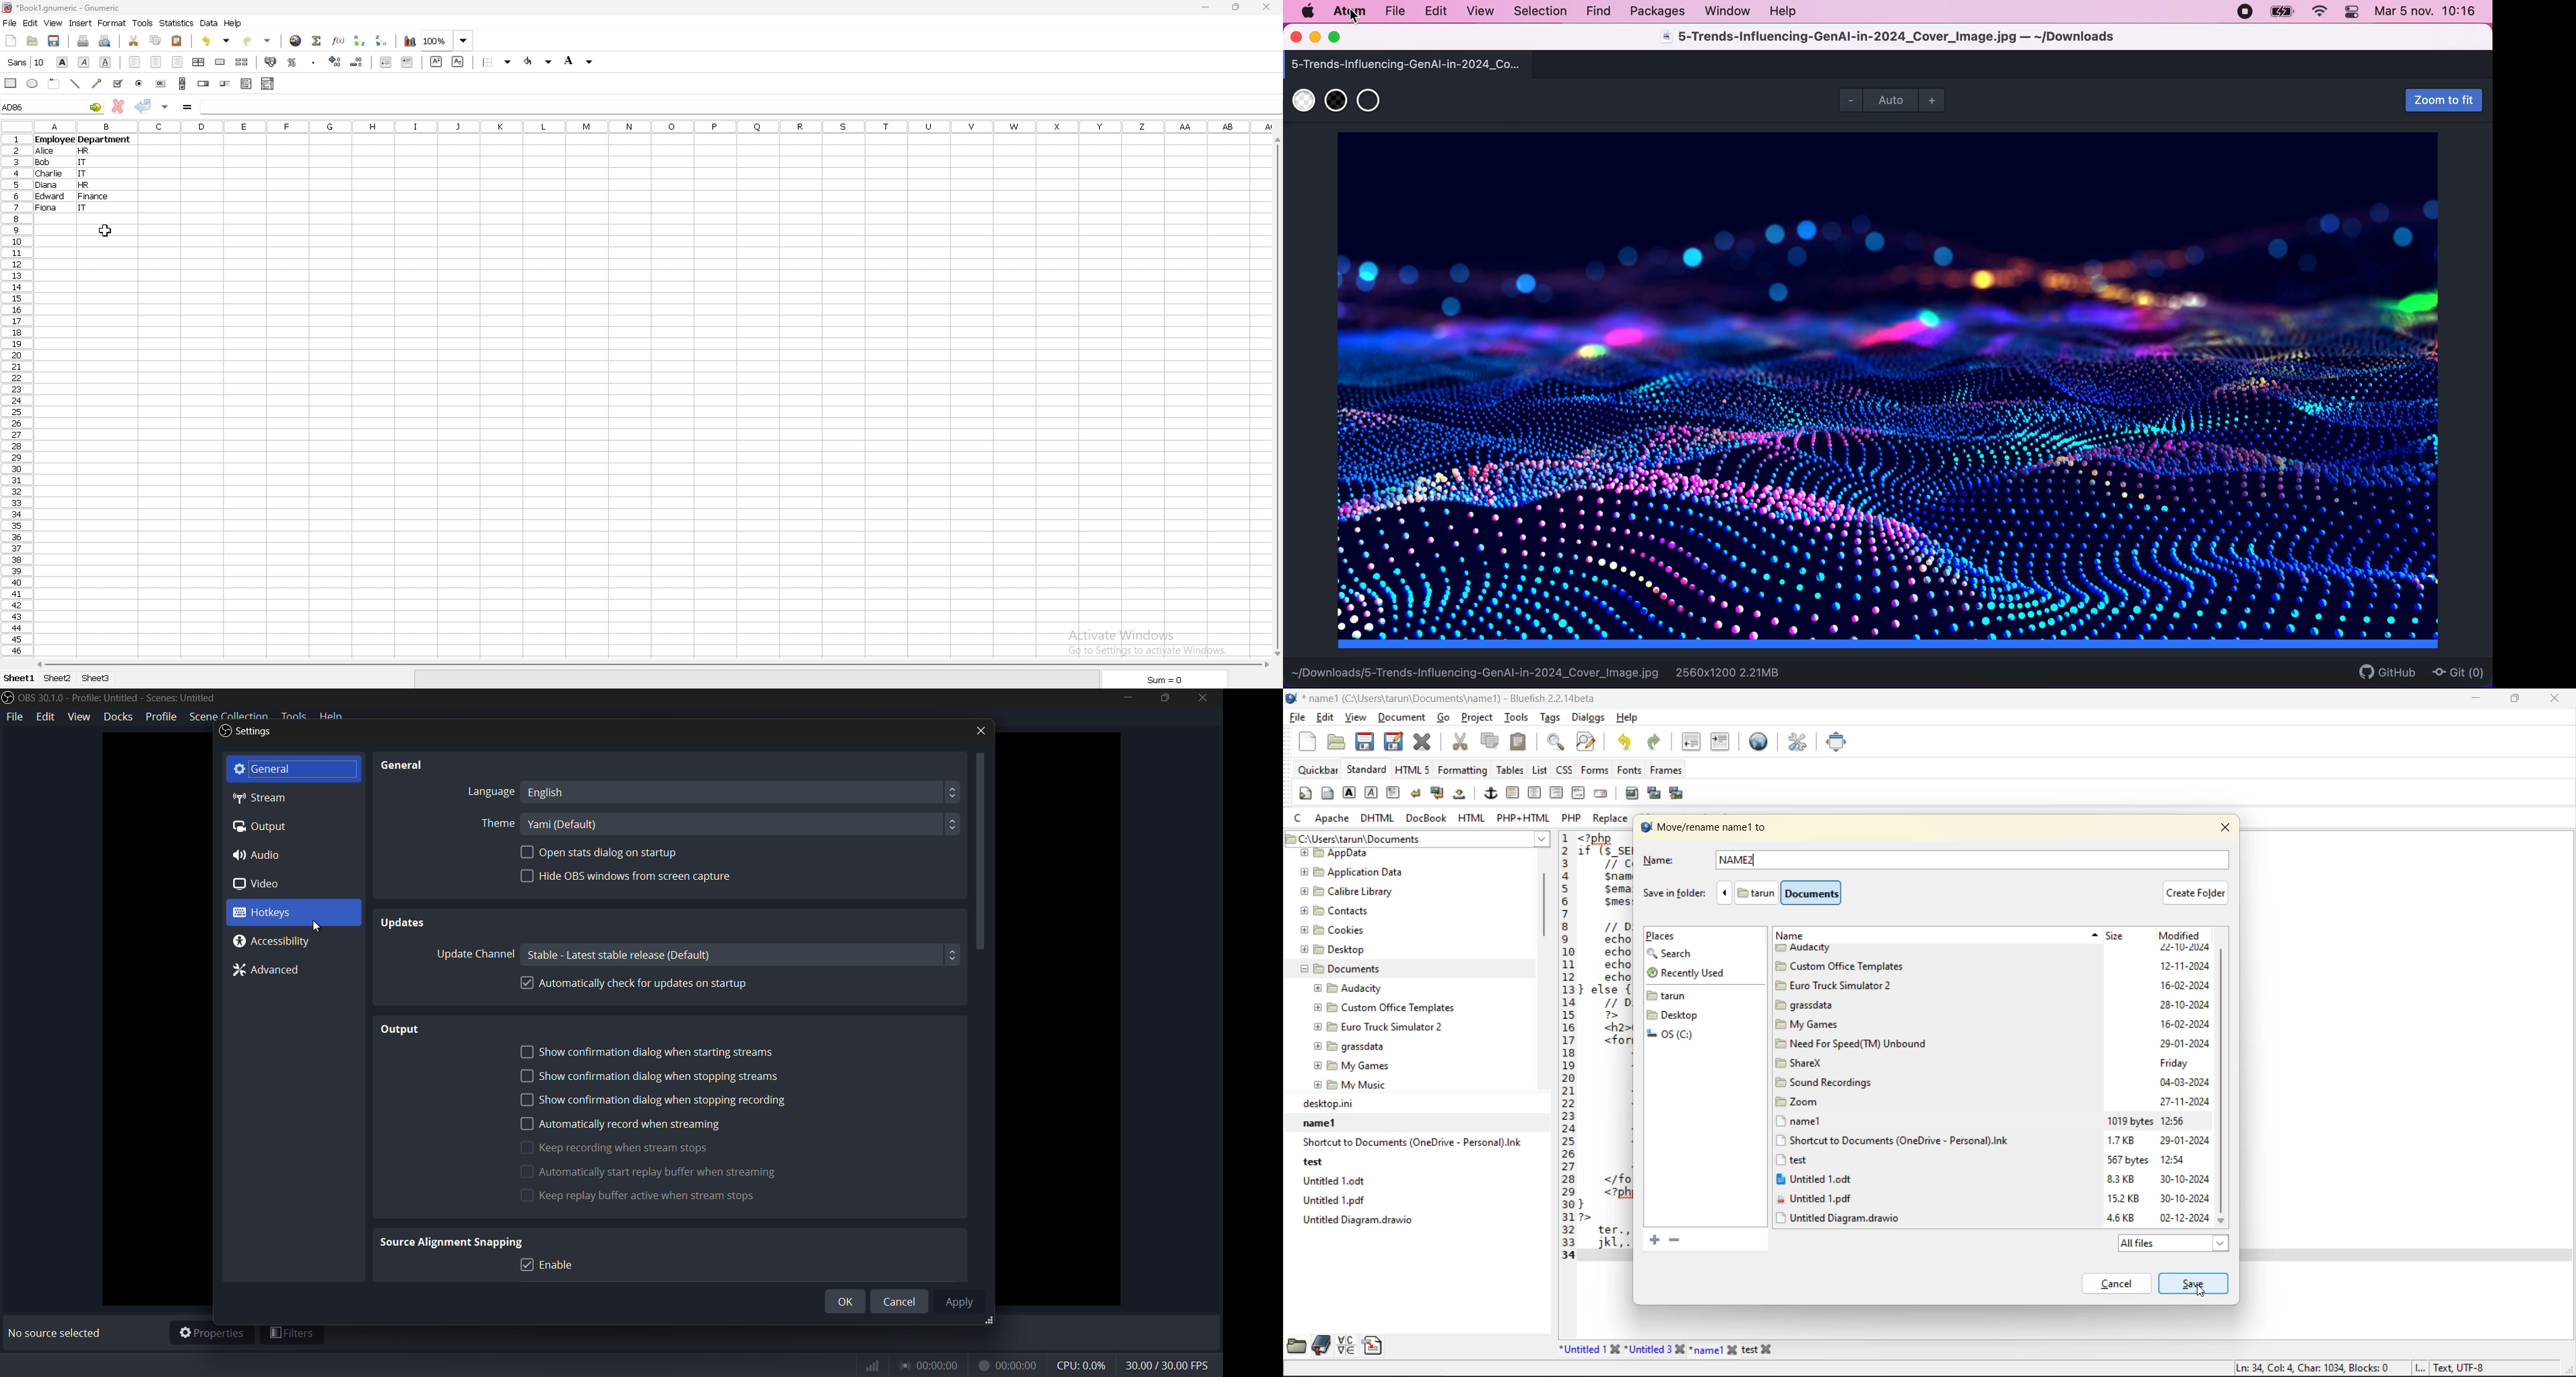  What do you see at coordinates (2360, 1367) in the screenshot?
I see `metadata` at bounding box center [2360, 1367].